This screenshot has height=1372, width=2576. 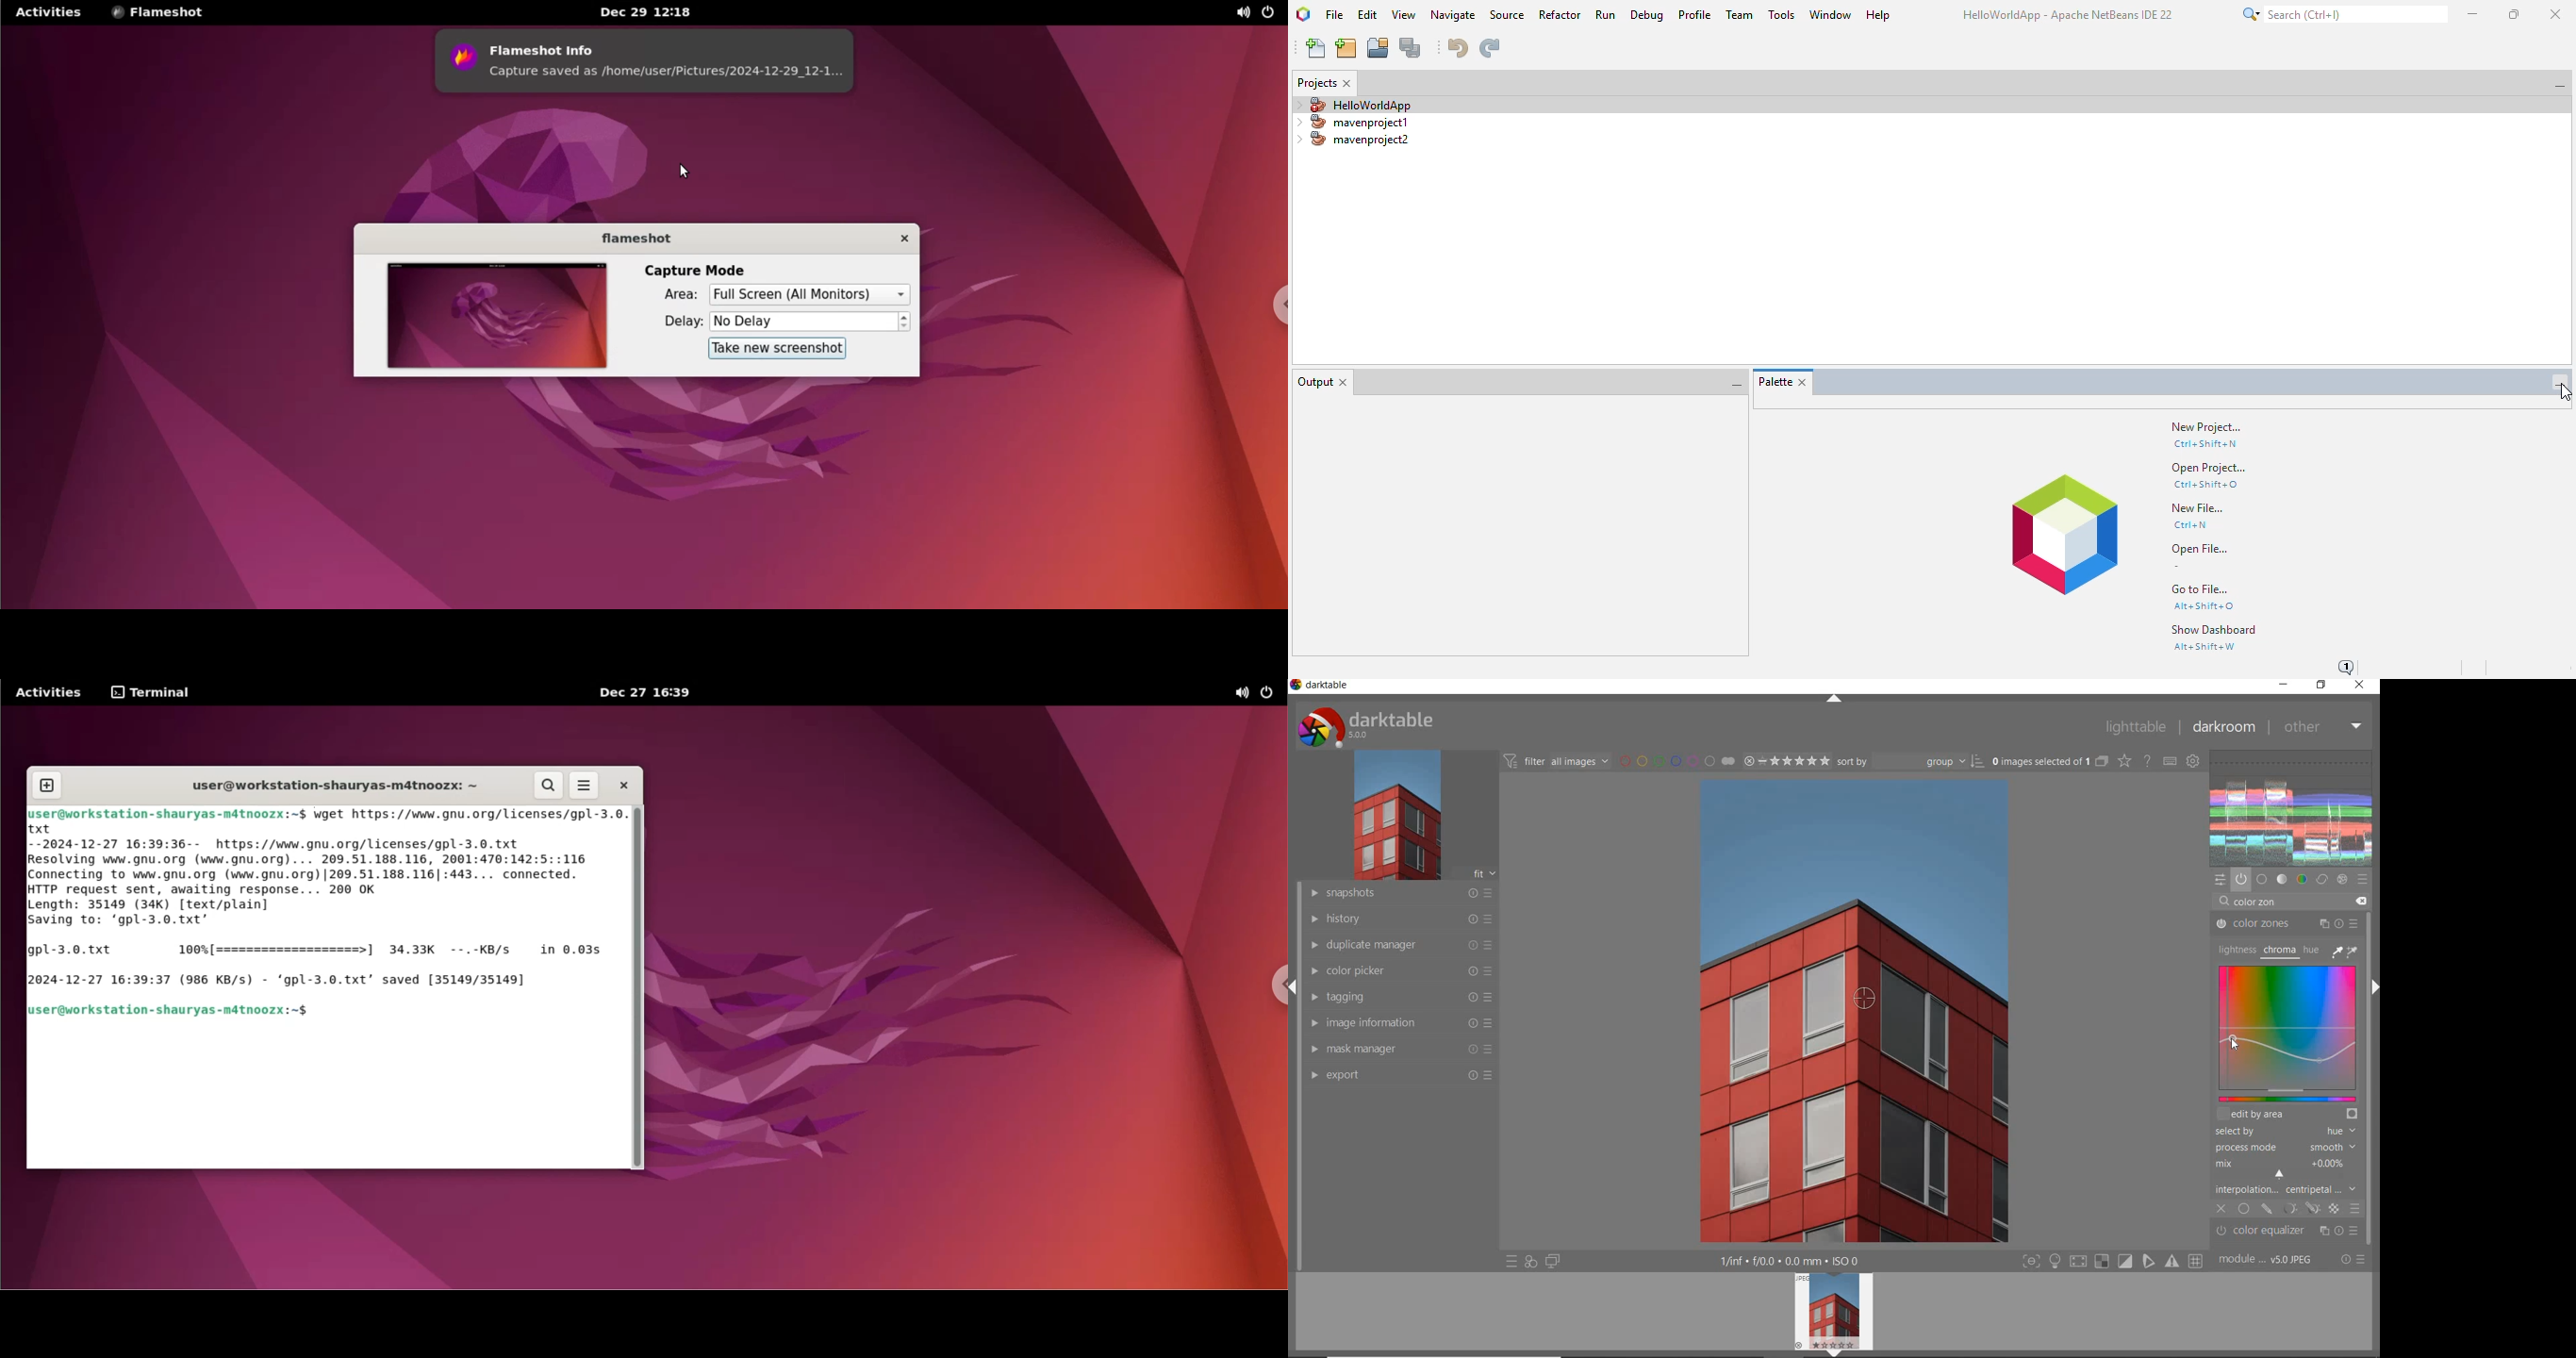 I want to click on expand/collapse, so click(x=1838, y=1352).